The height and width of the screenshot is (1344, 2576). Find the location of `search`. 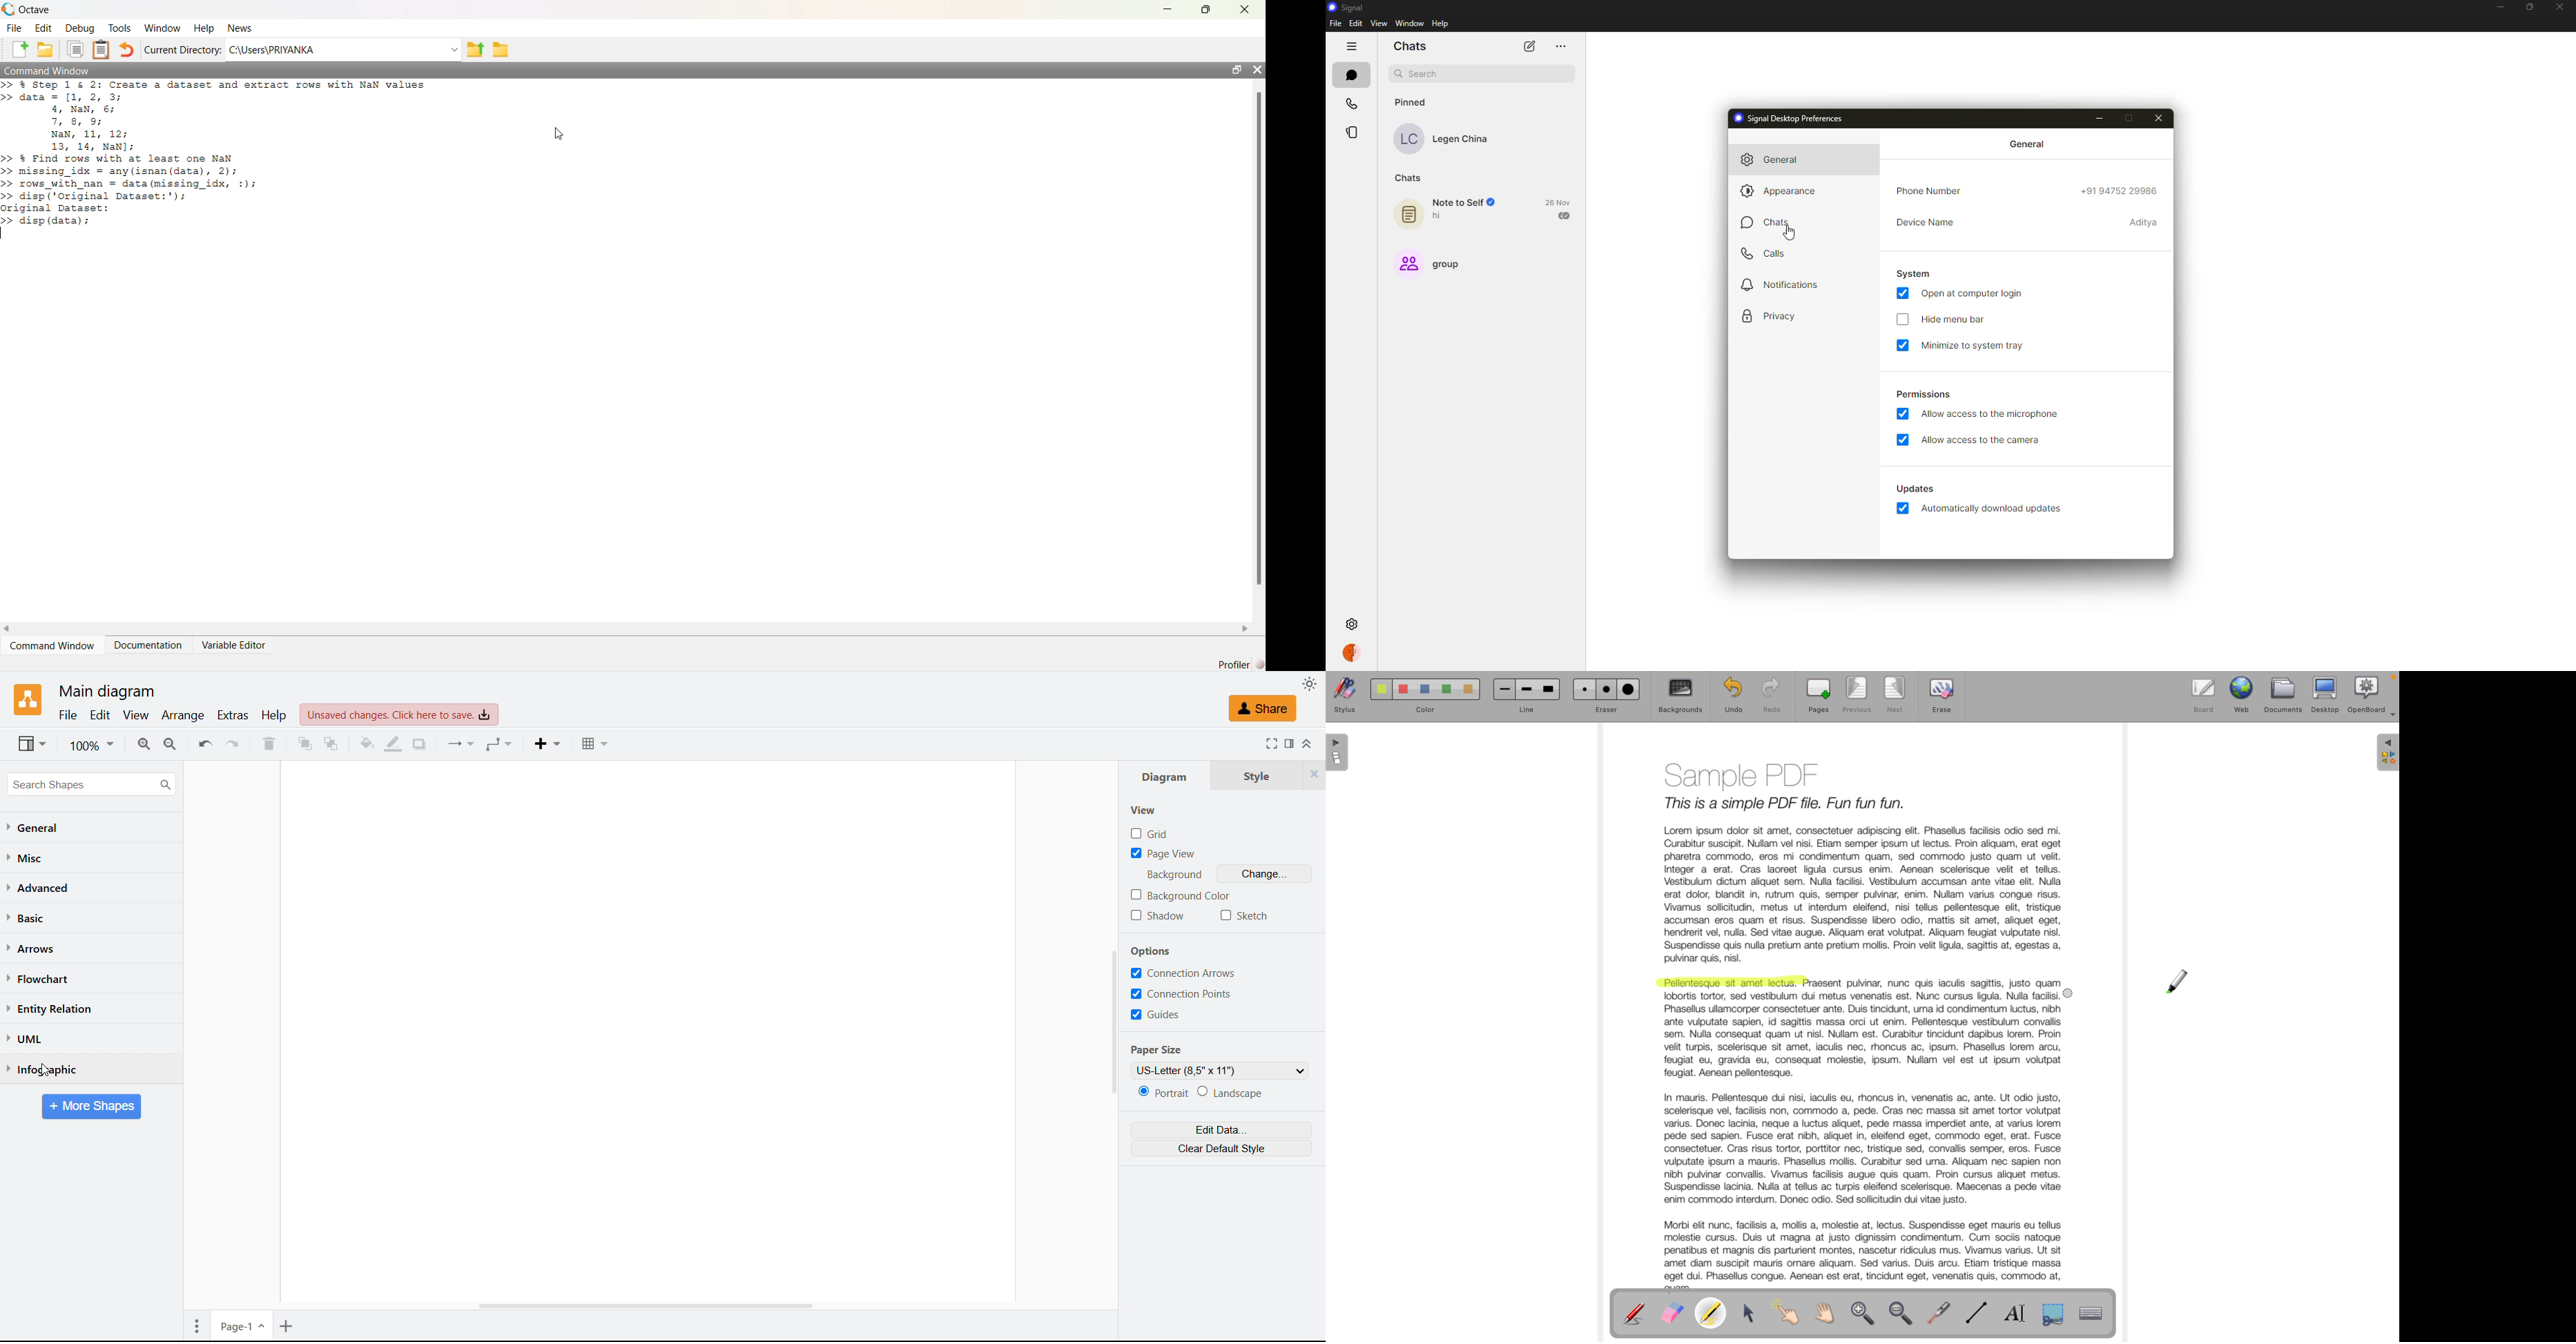

search is located at coordinates (1419, 73).